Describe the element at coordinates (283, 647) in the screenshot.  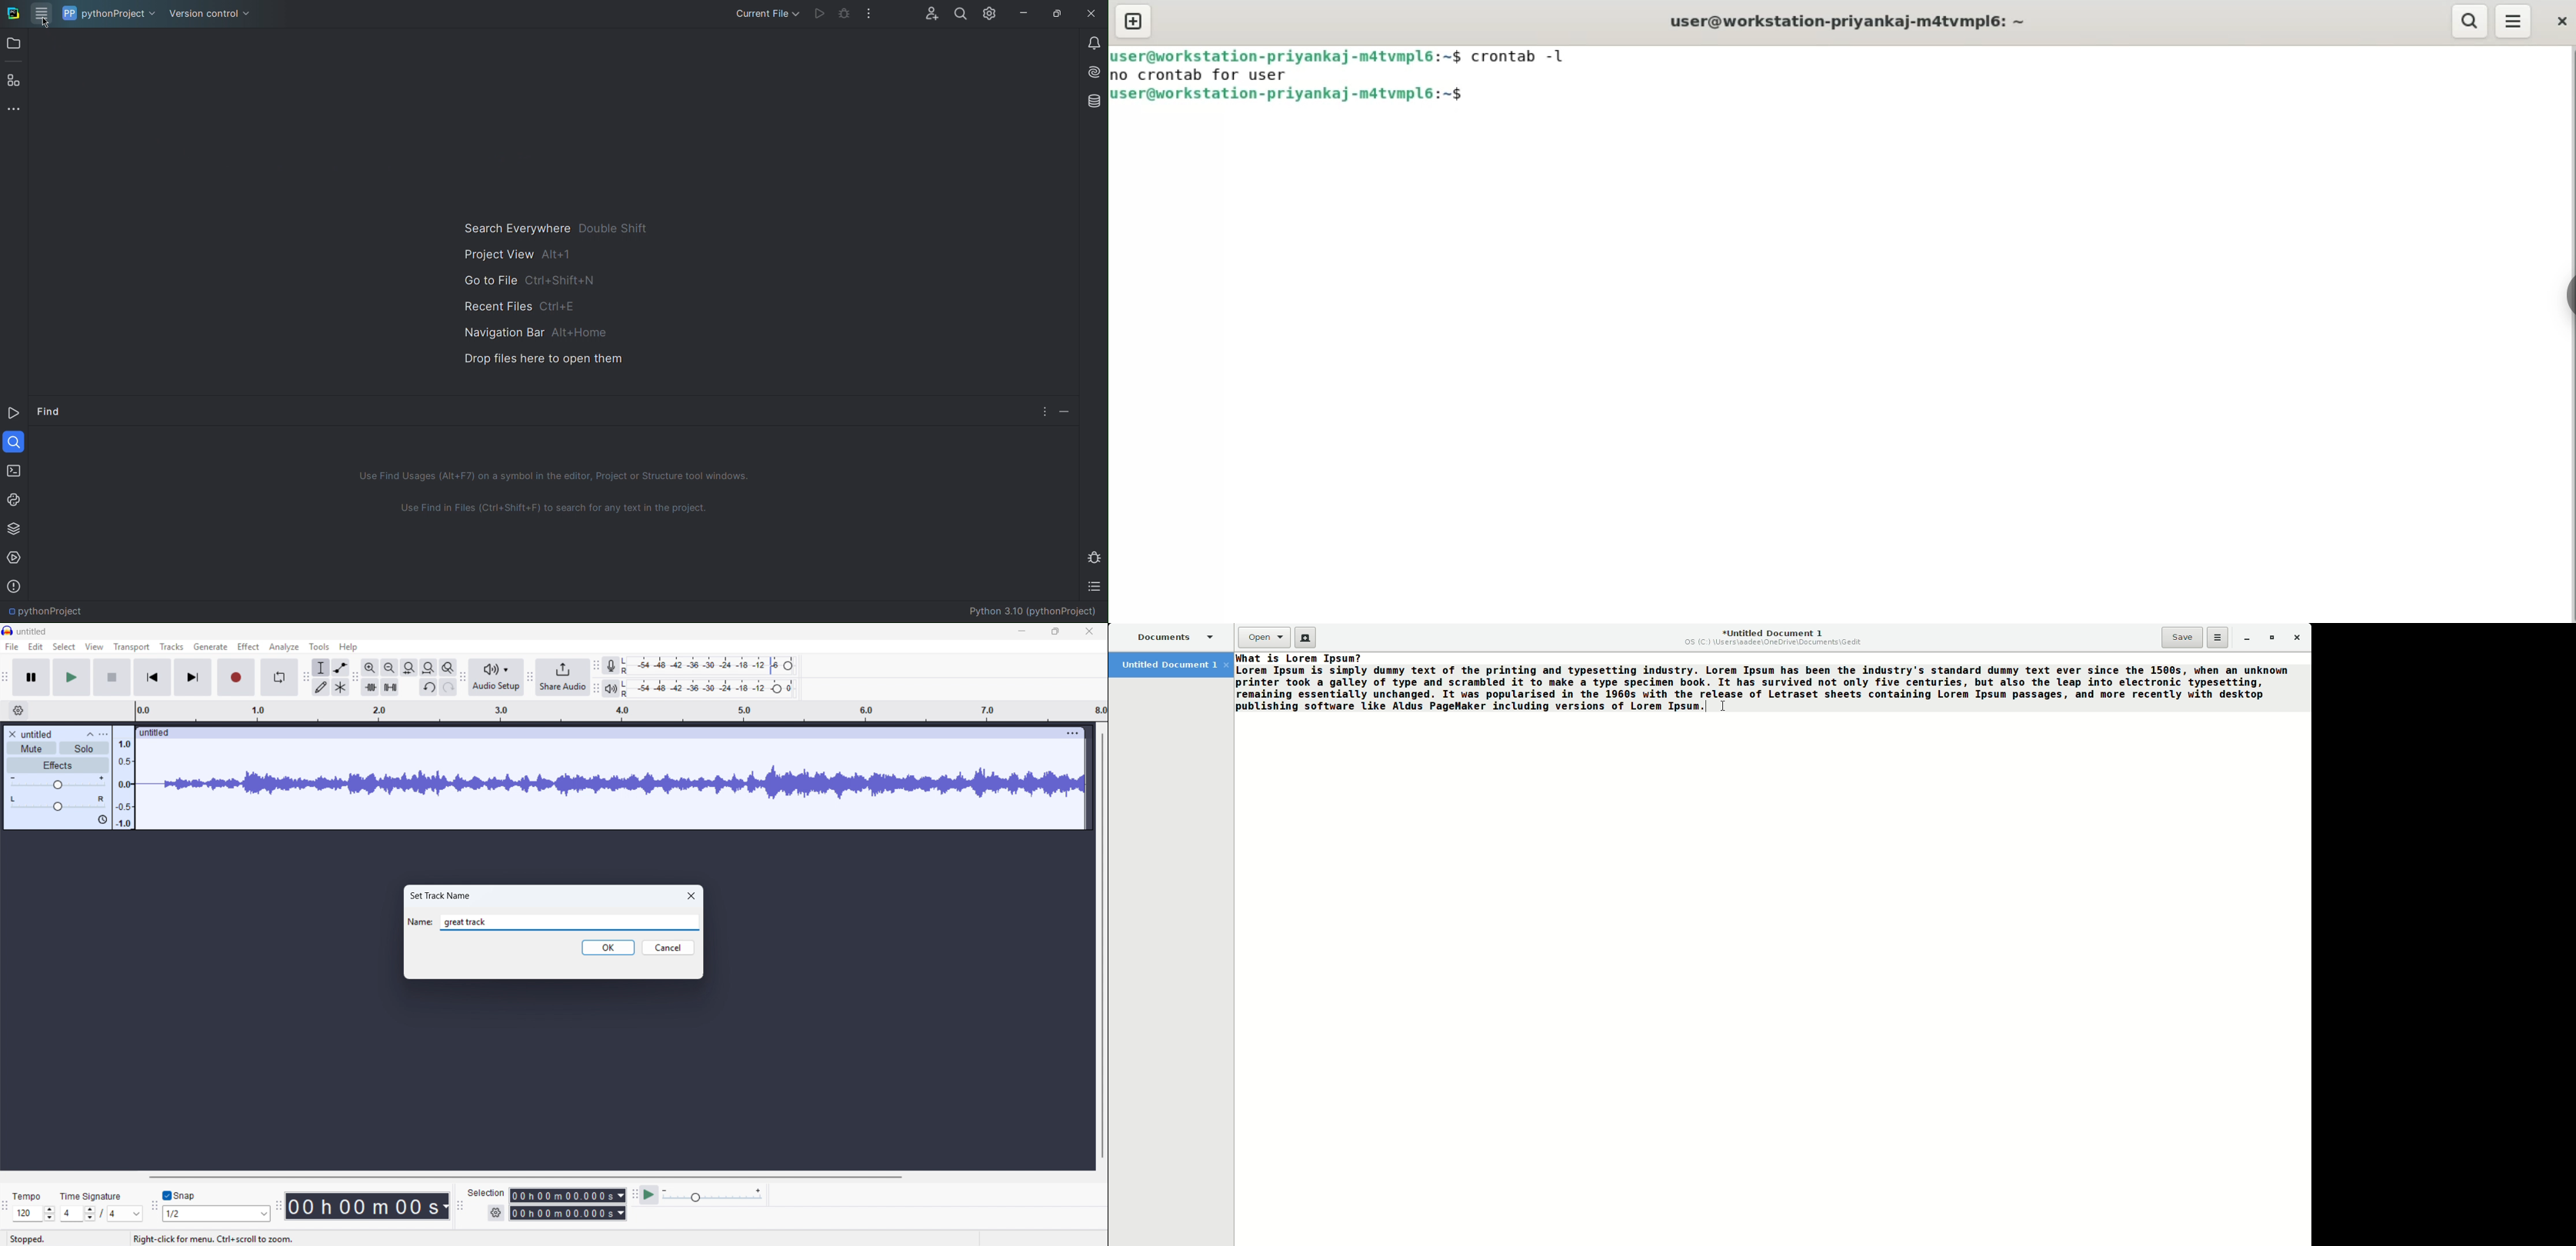
I see `Analyse ` at that location.